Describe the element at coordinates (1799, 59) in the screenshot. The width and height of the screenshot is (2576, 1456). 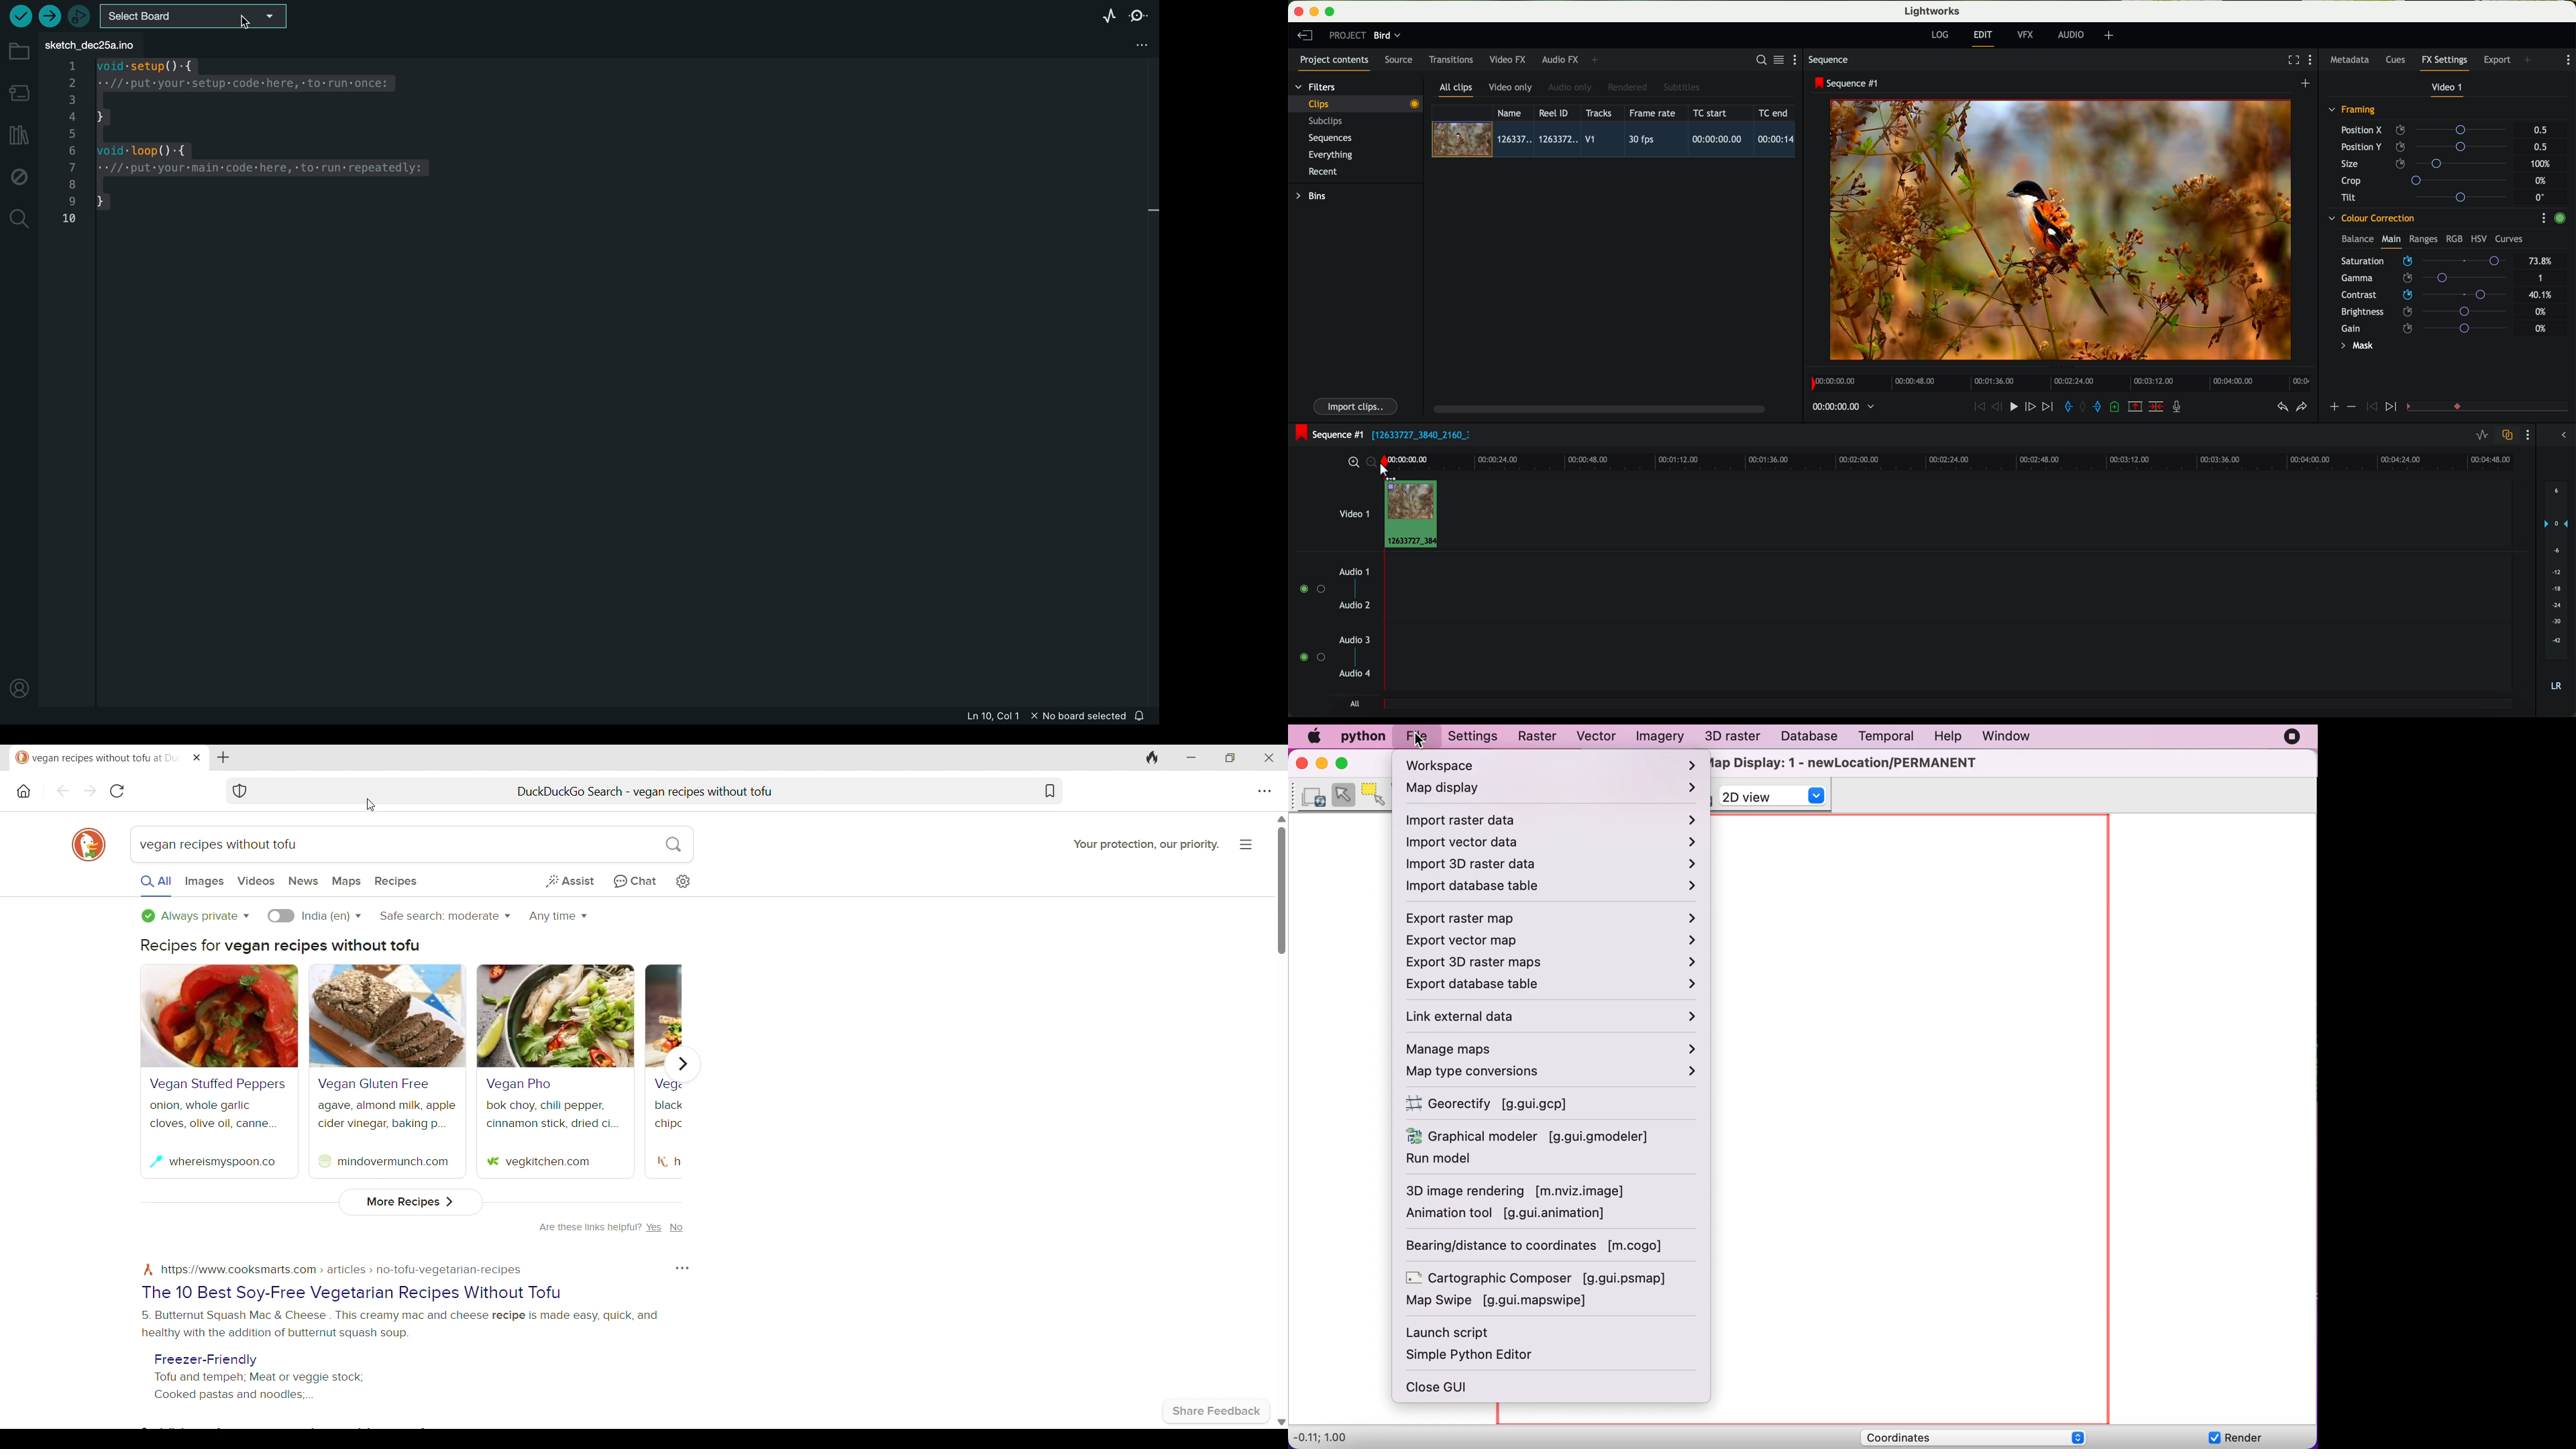
I see `show settings menu` at that location.